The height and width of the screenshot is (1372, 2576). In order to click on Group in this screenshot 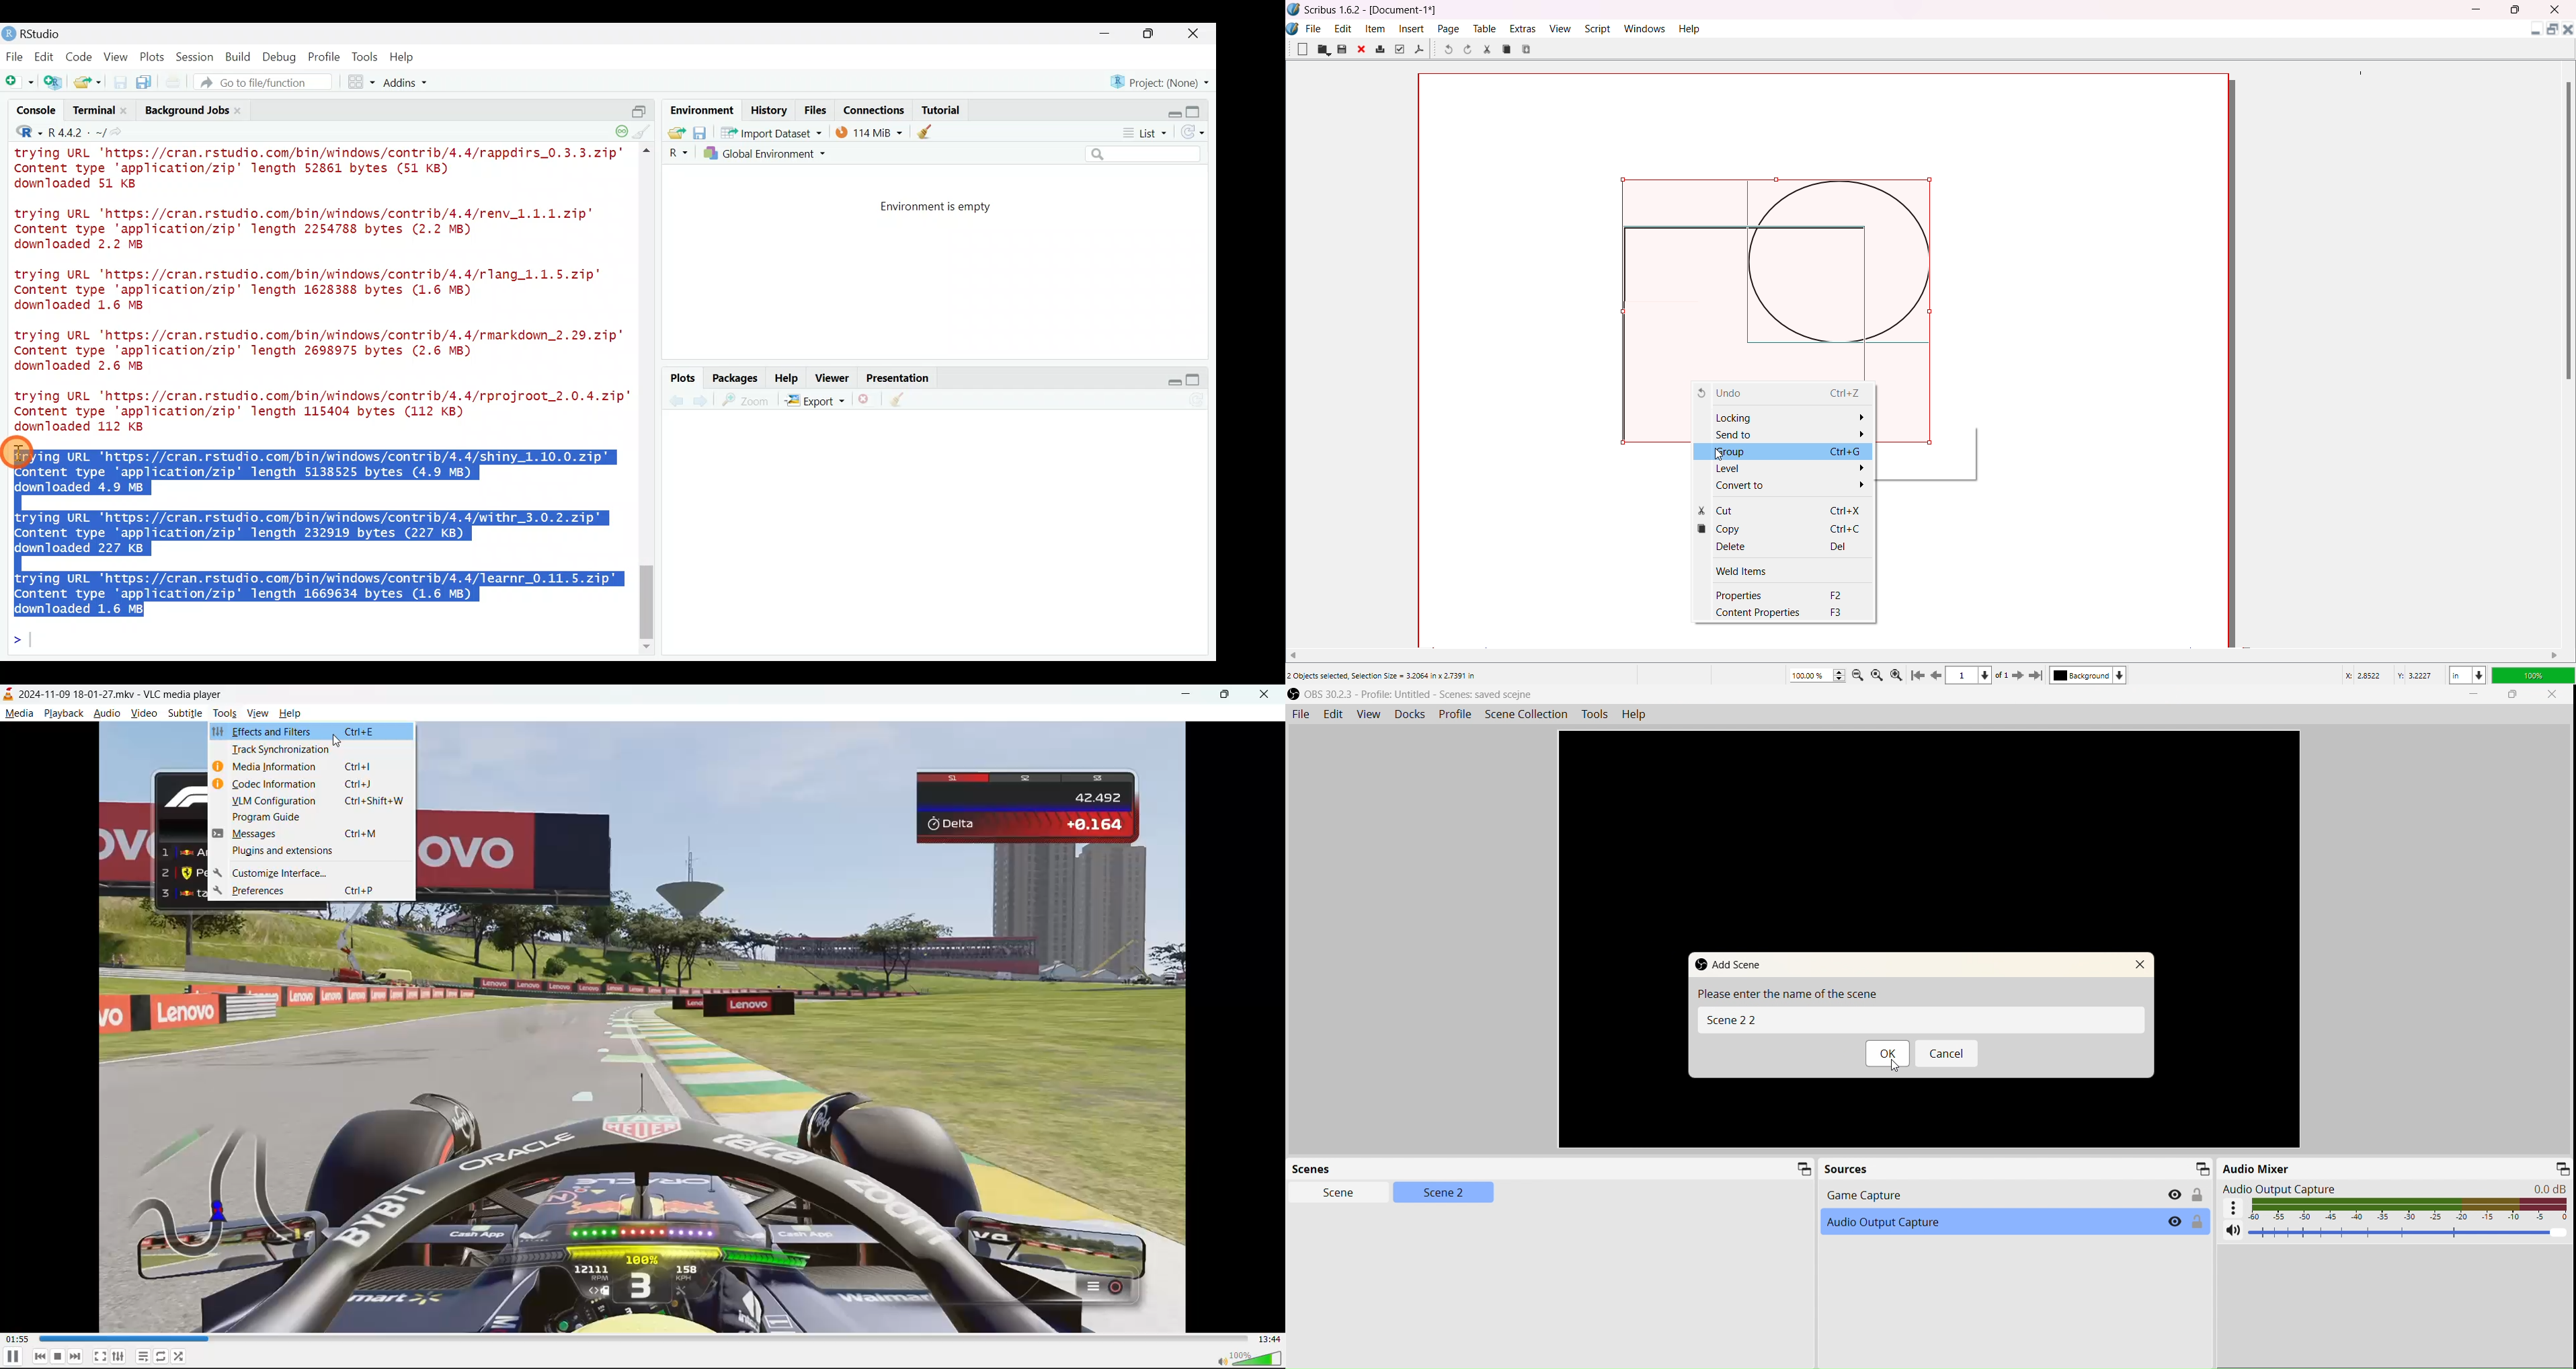, I will do `click(1785, 452)`.